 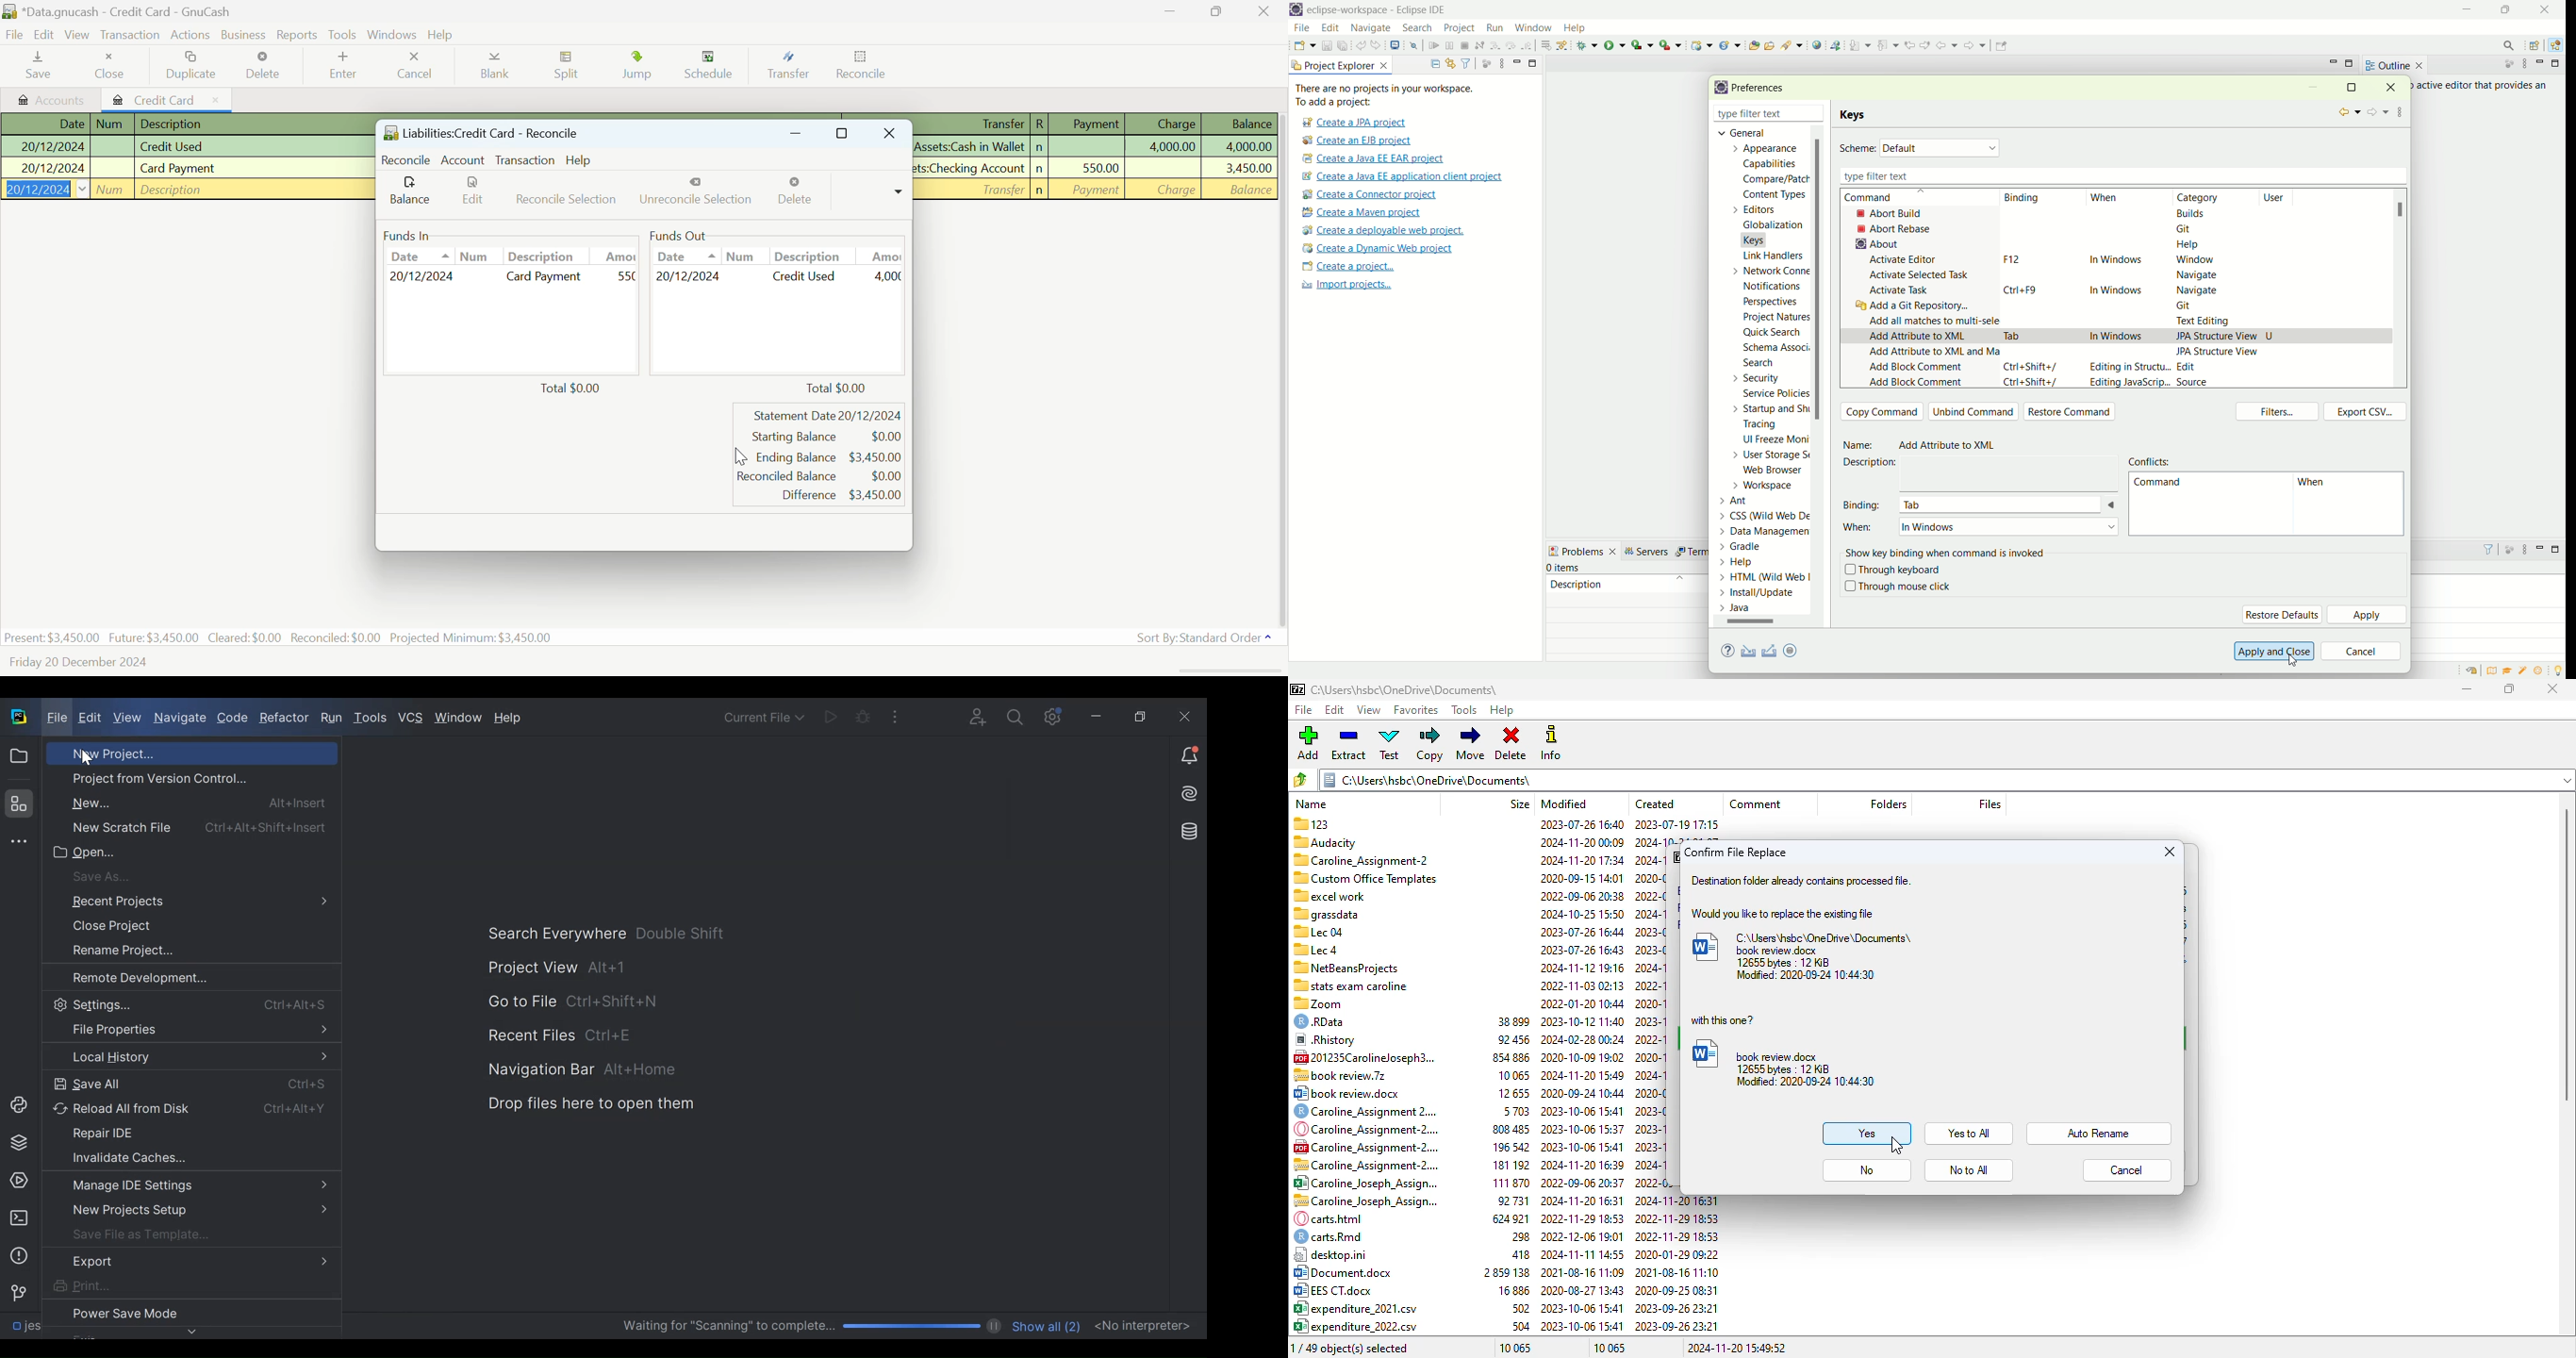 I want to click on logo, so click(x=1296, y=11).